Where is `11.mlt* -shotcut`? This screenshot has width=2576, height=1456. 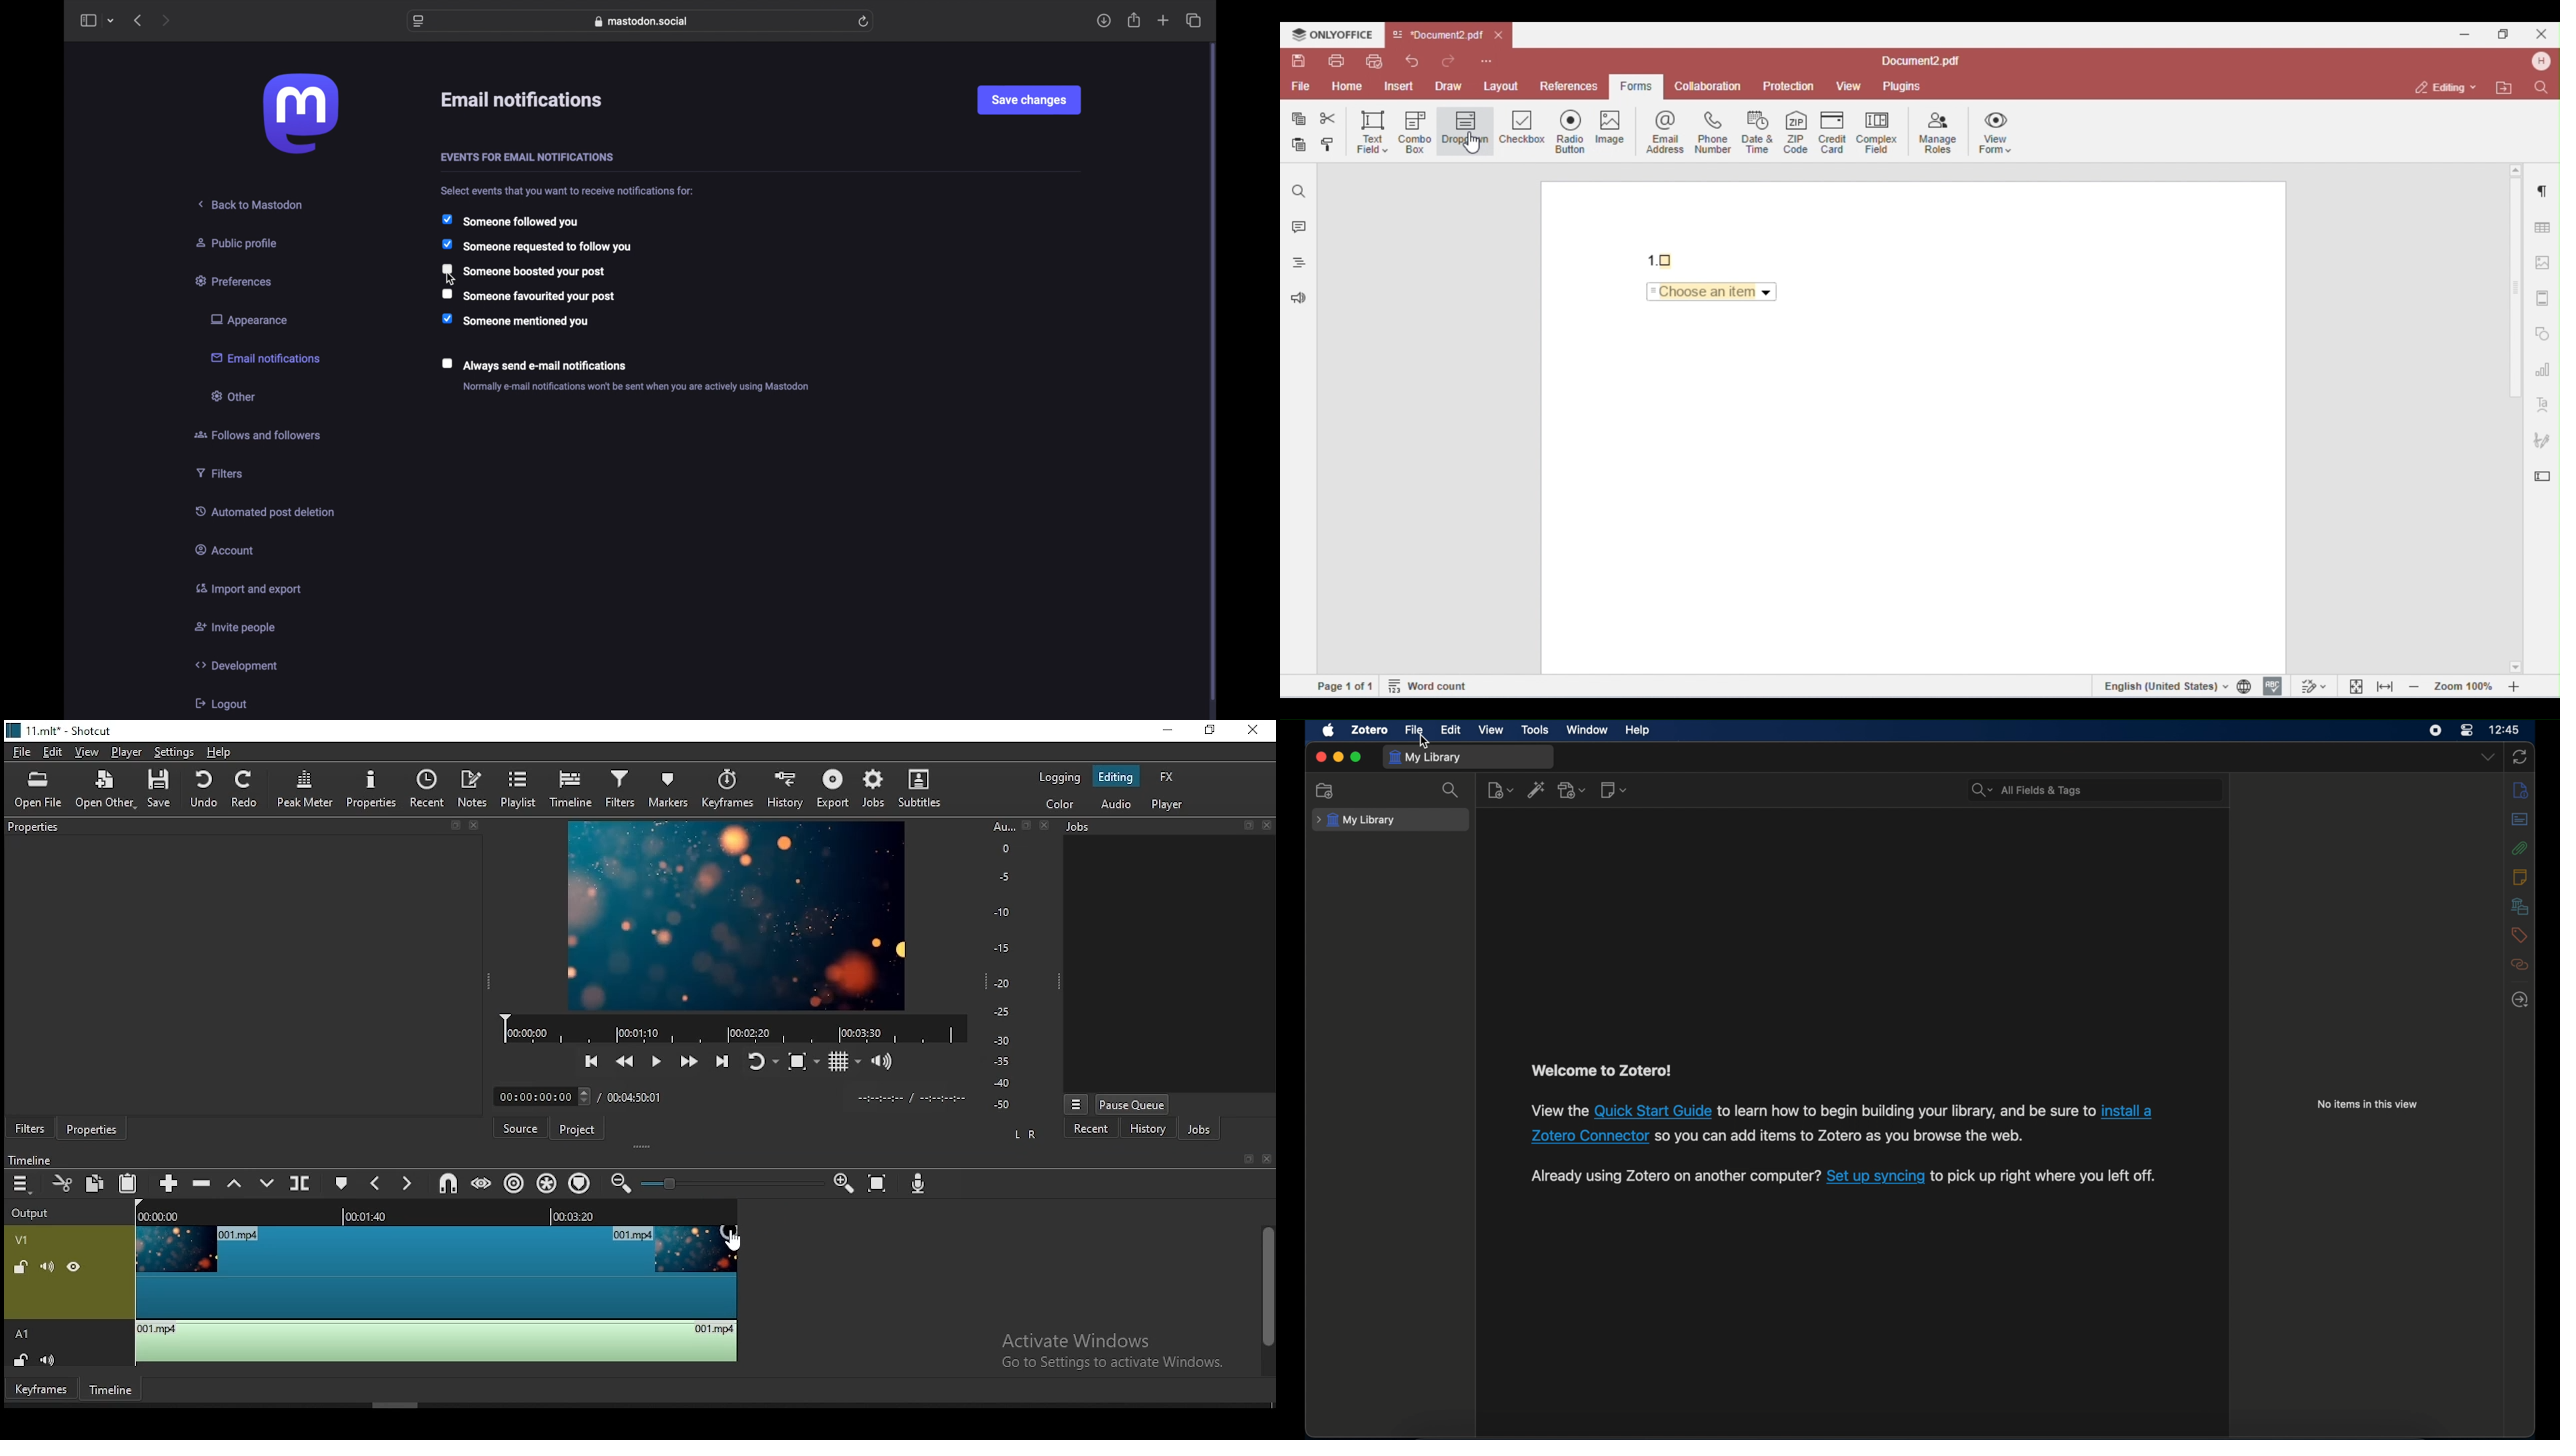 11.mlt* -shotcut is located at coordinates (63, 732).